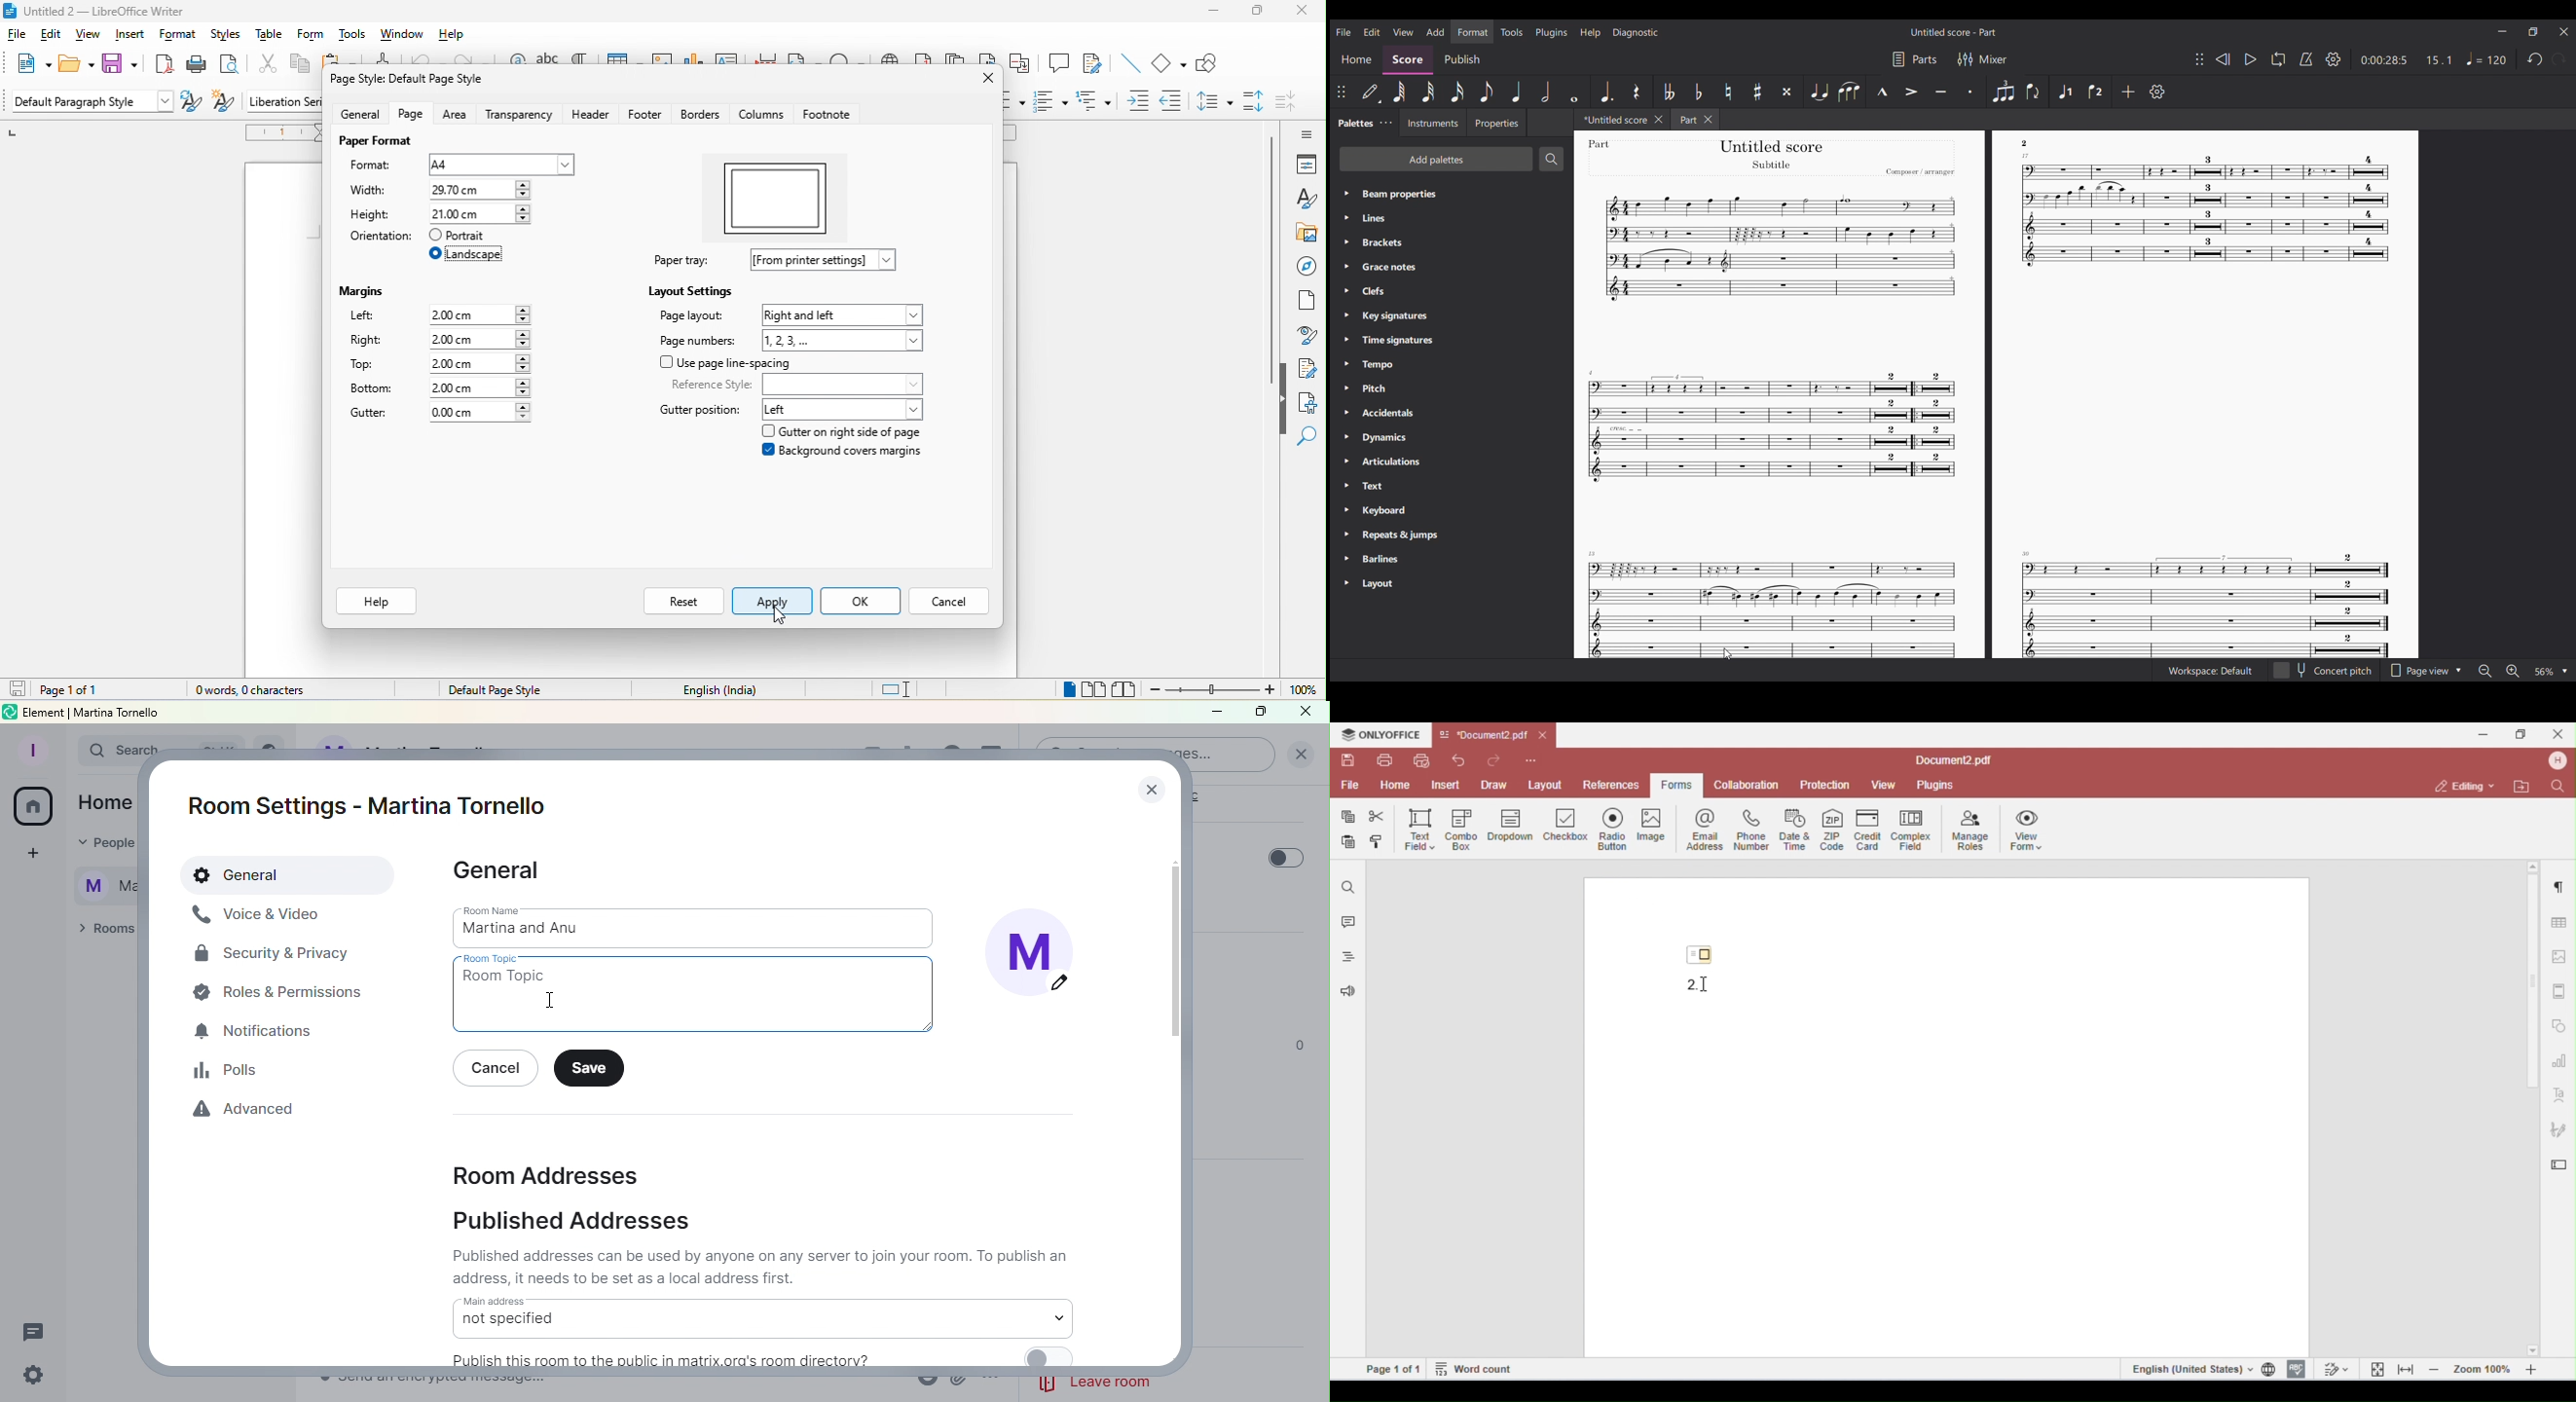 Image resolution: width=2576 pixels, height=1428 pixels. I want to click on footnote, so click(829, 116).